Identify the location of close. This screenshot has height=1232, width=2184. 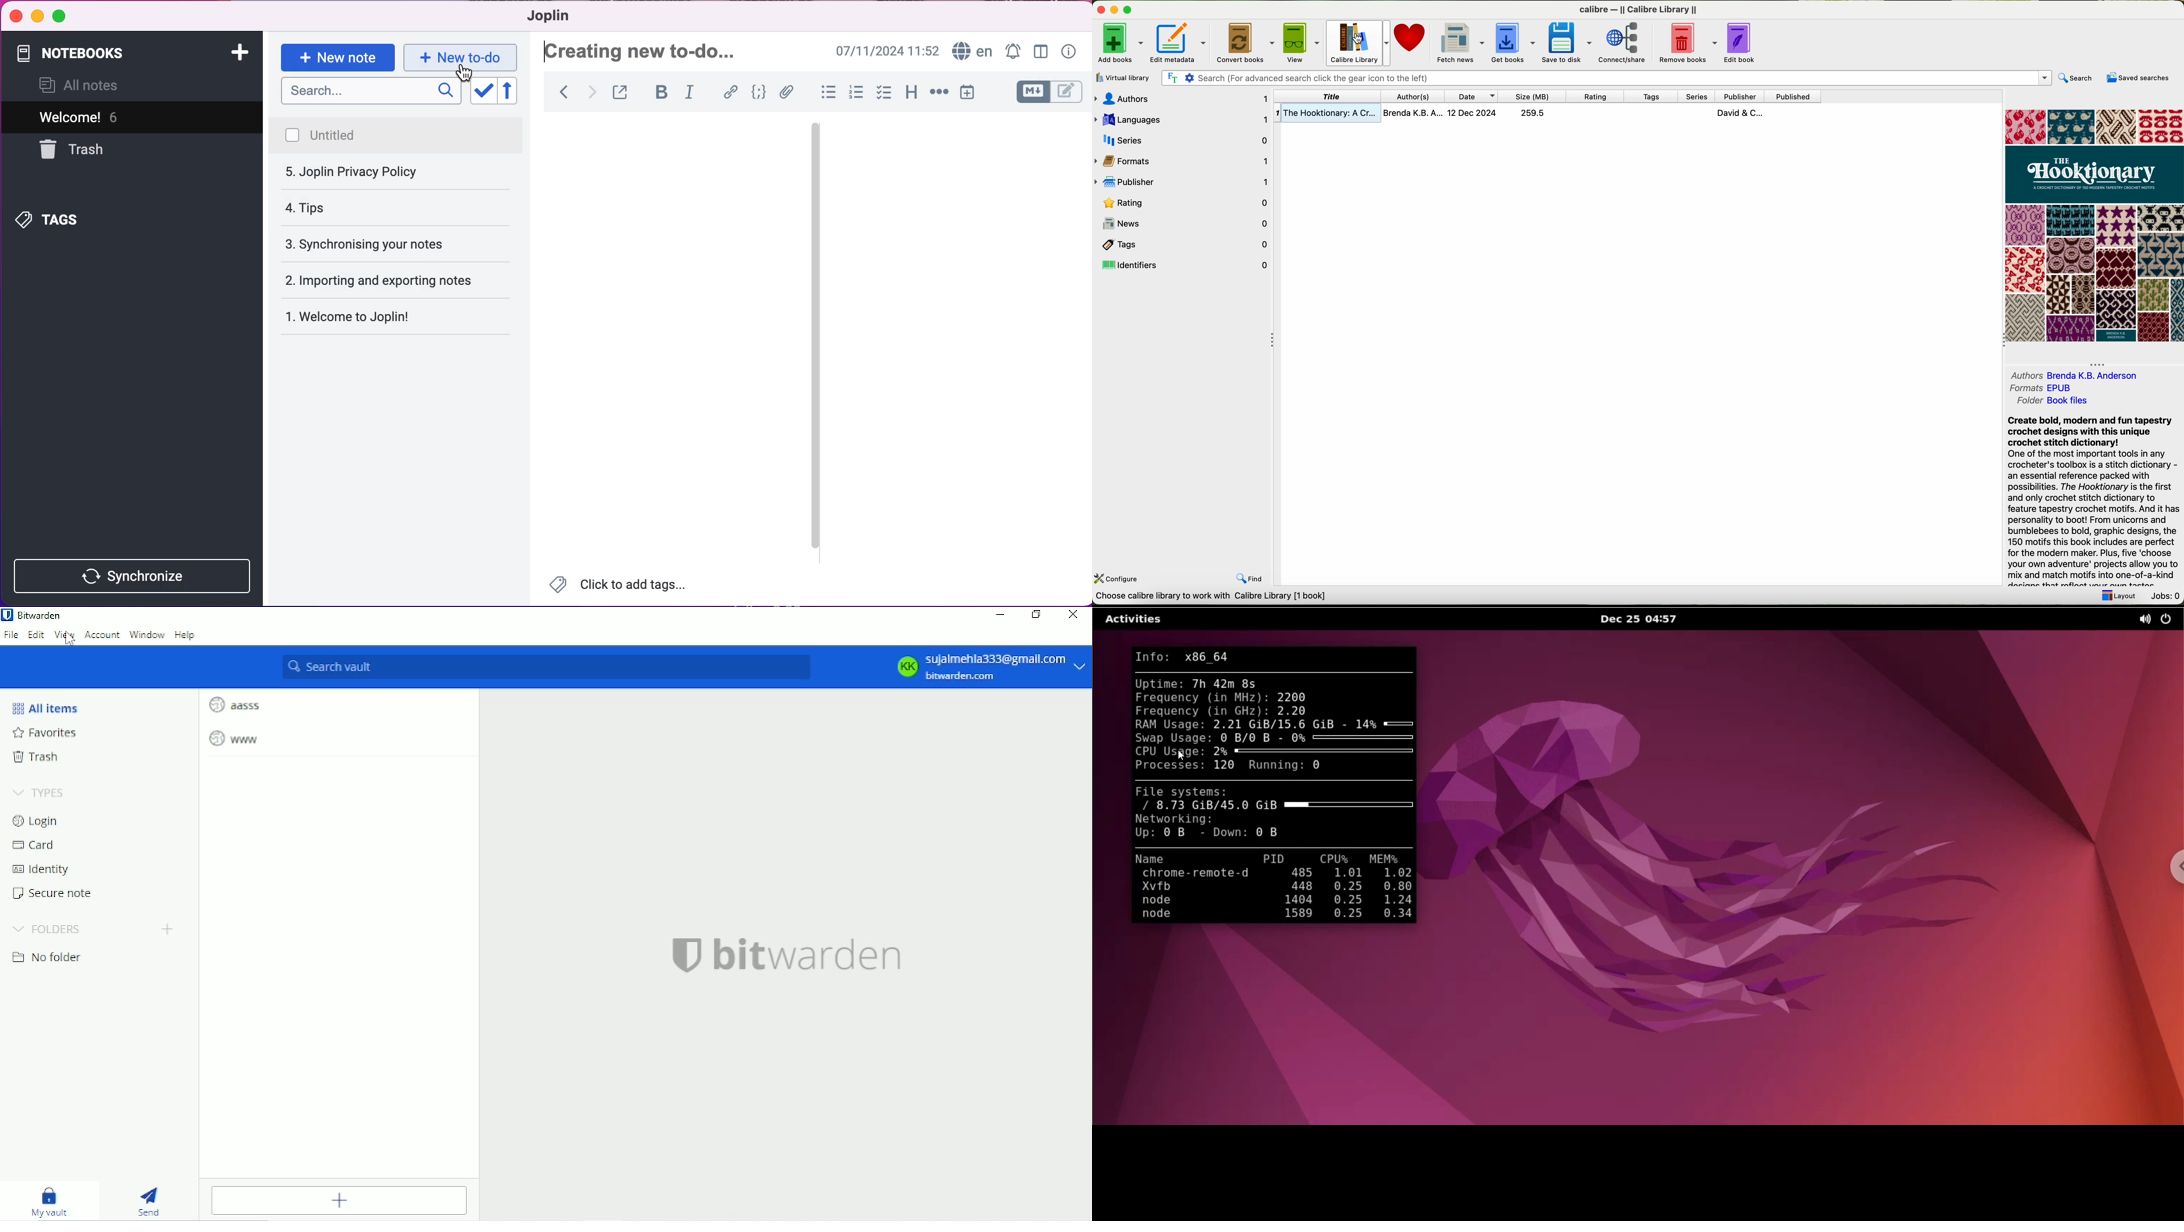
(15, 16).